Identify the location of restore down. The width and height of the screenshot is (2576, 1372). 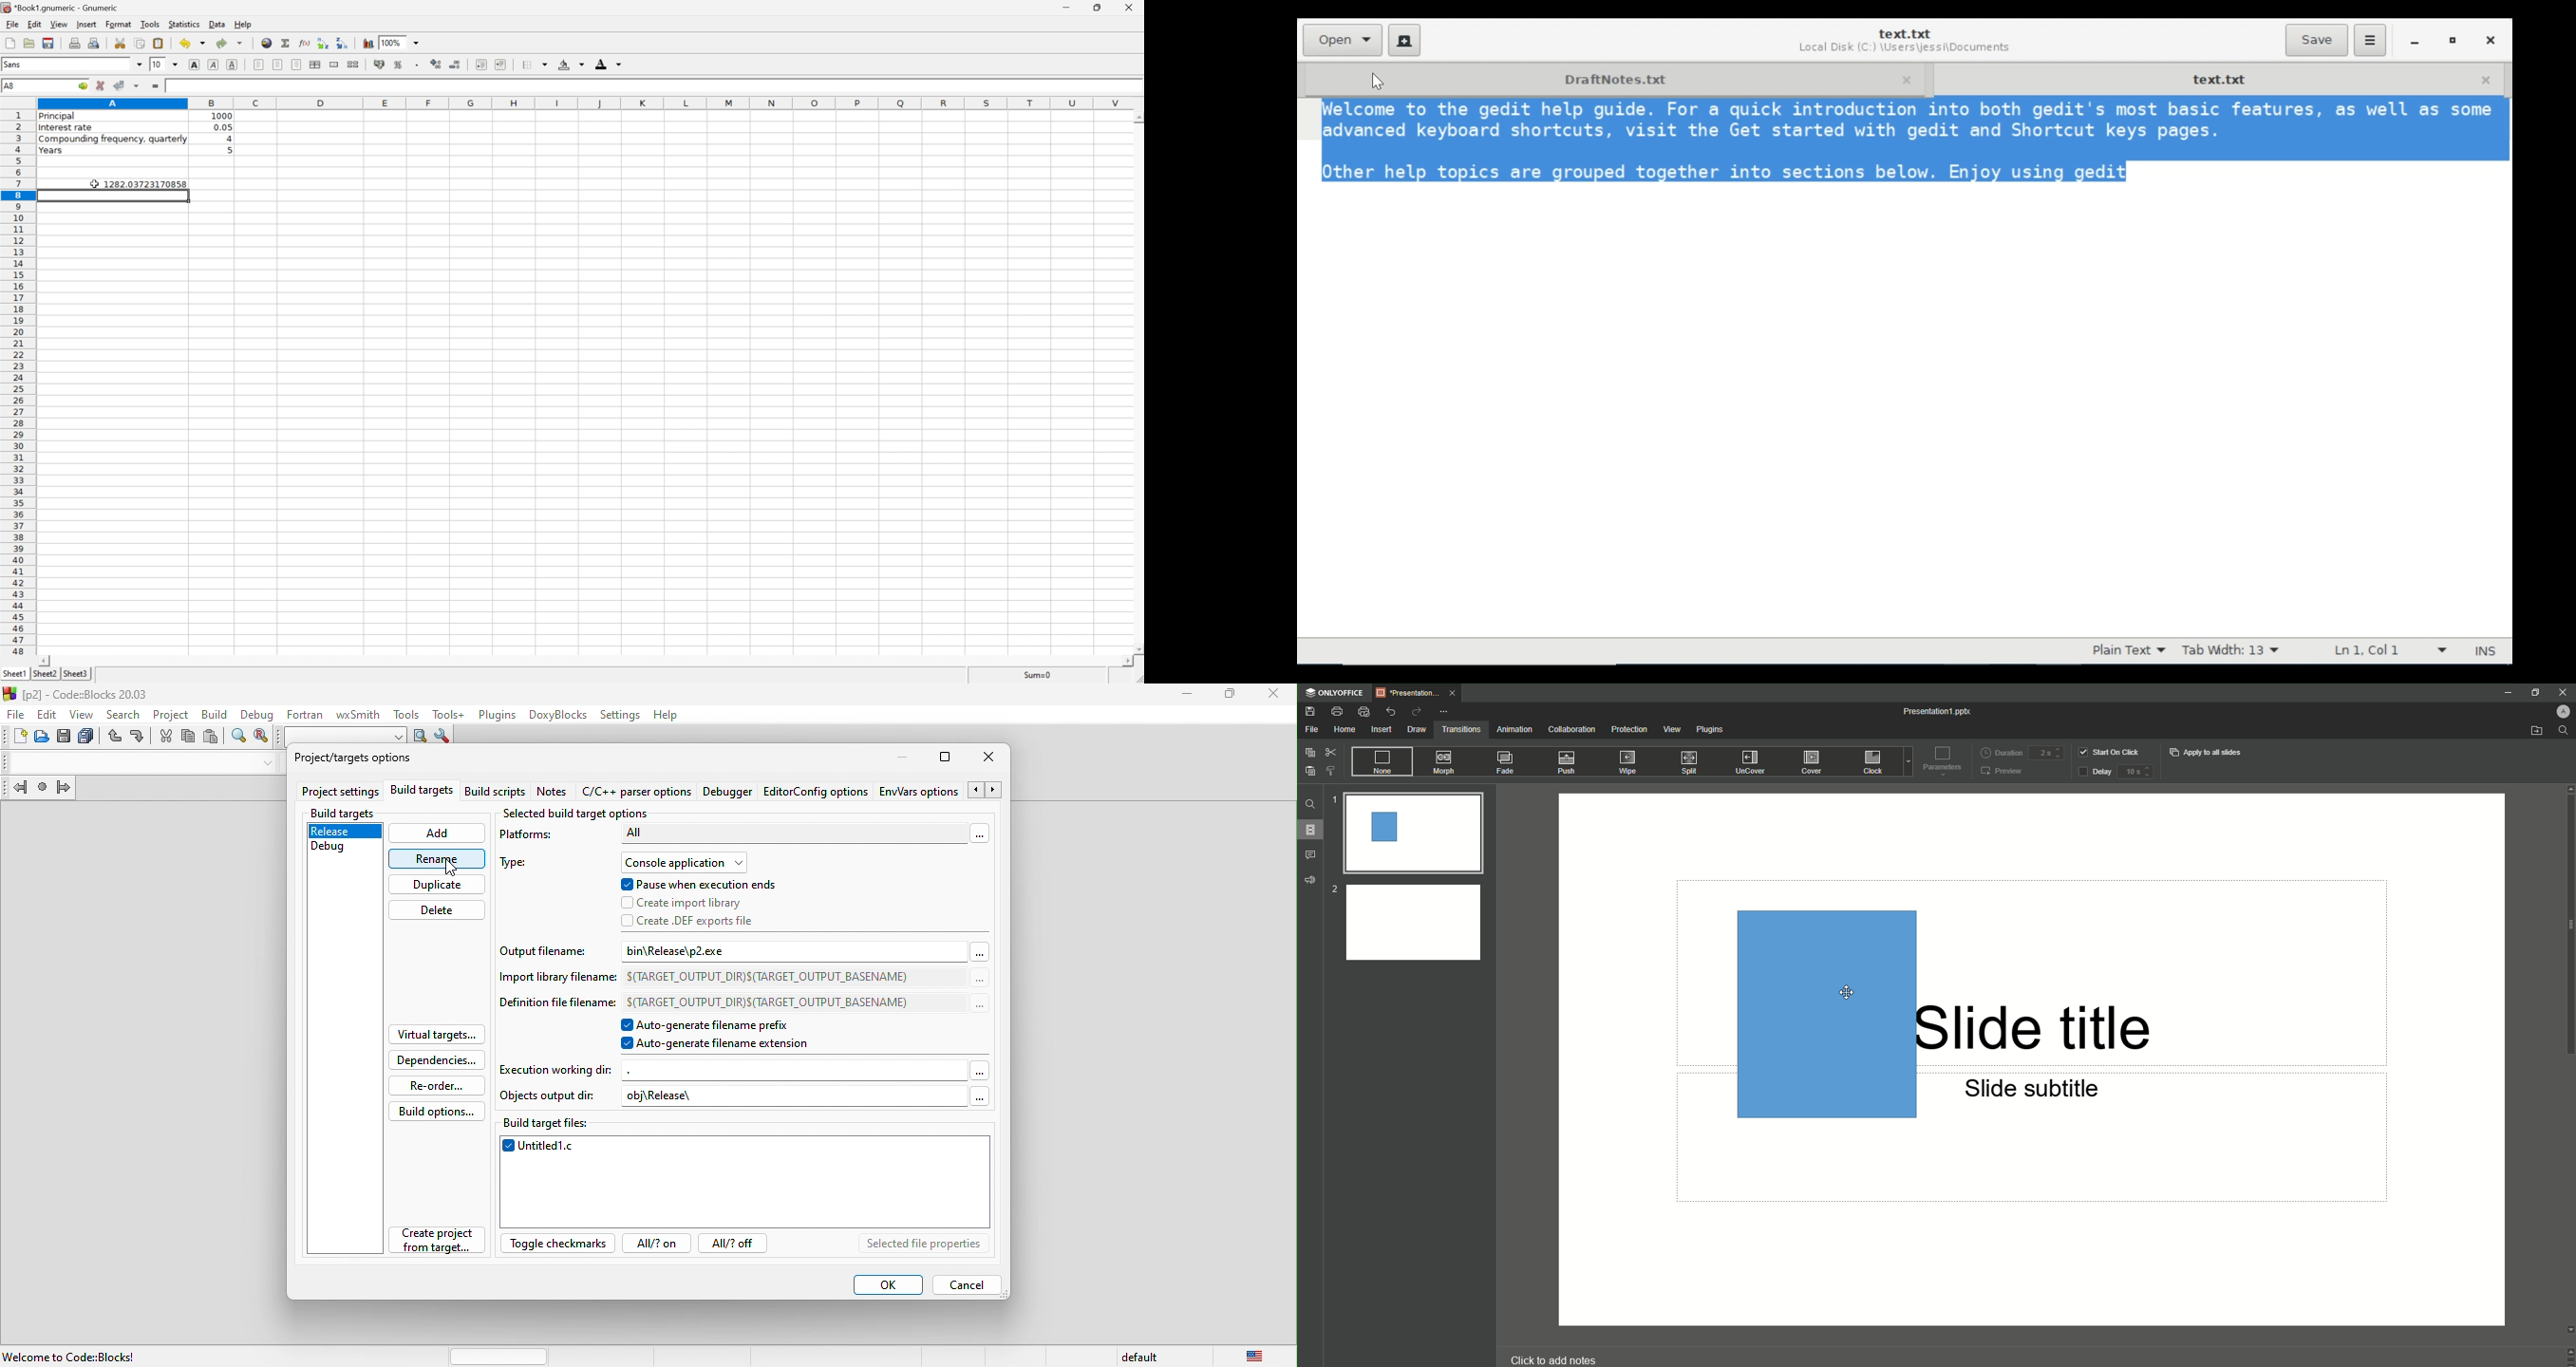
(1100, 7).